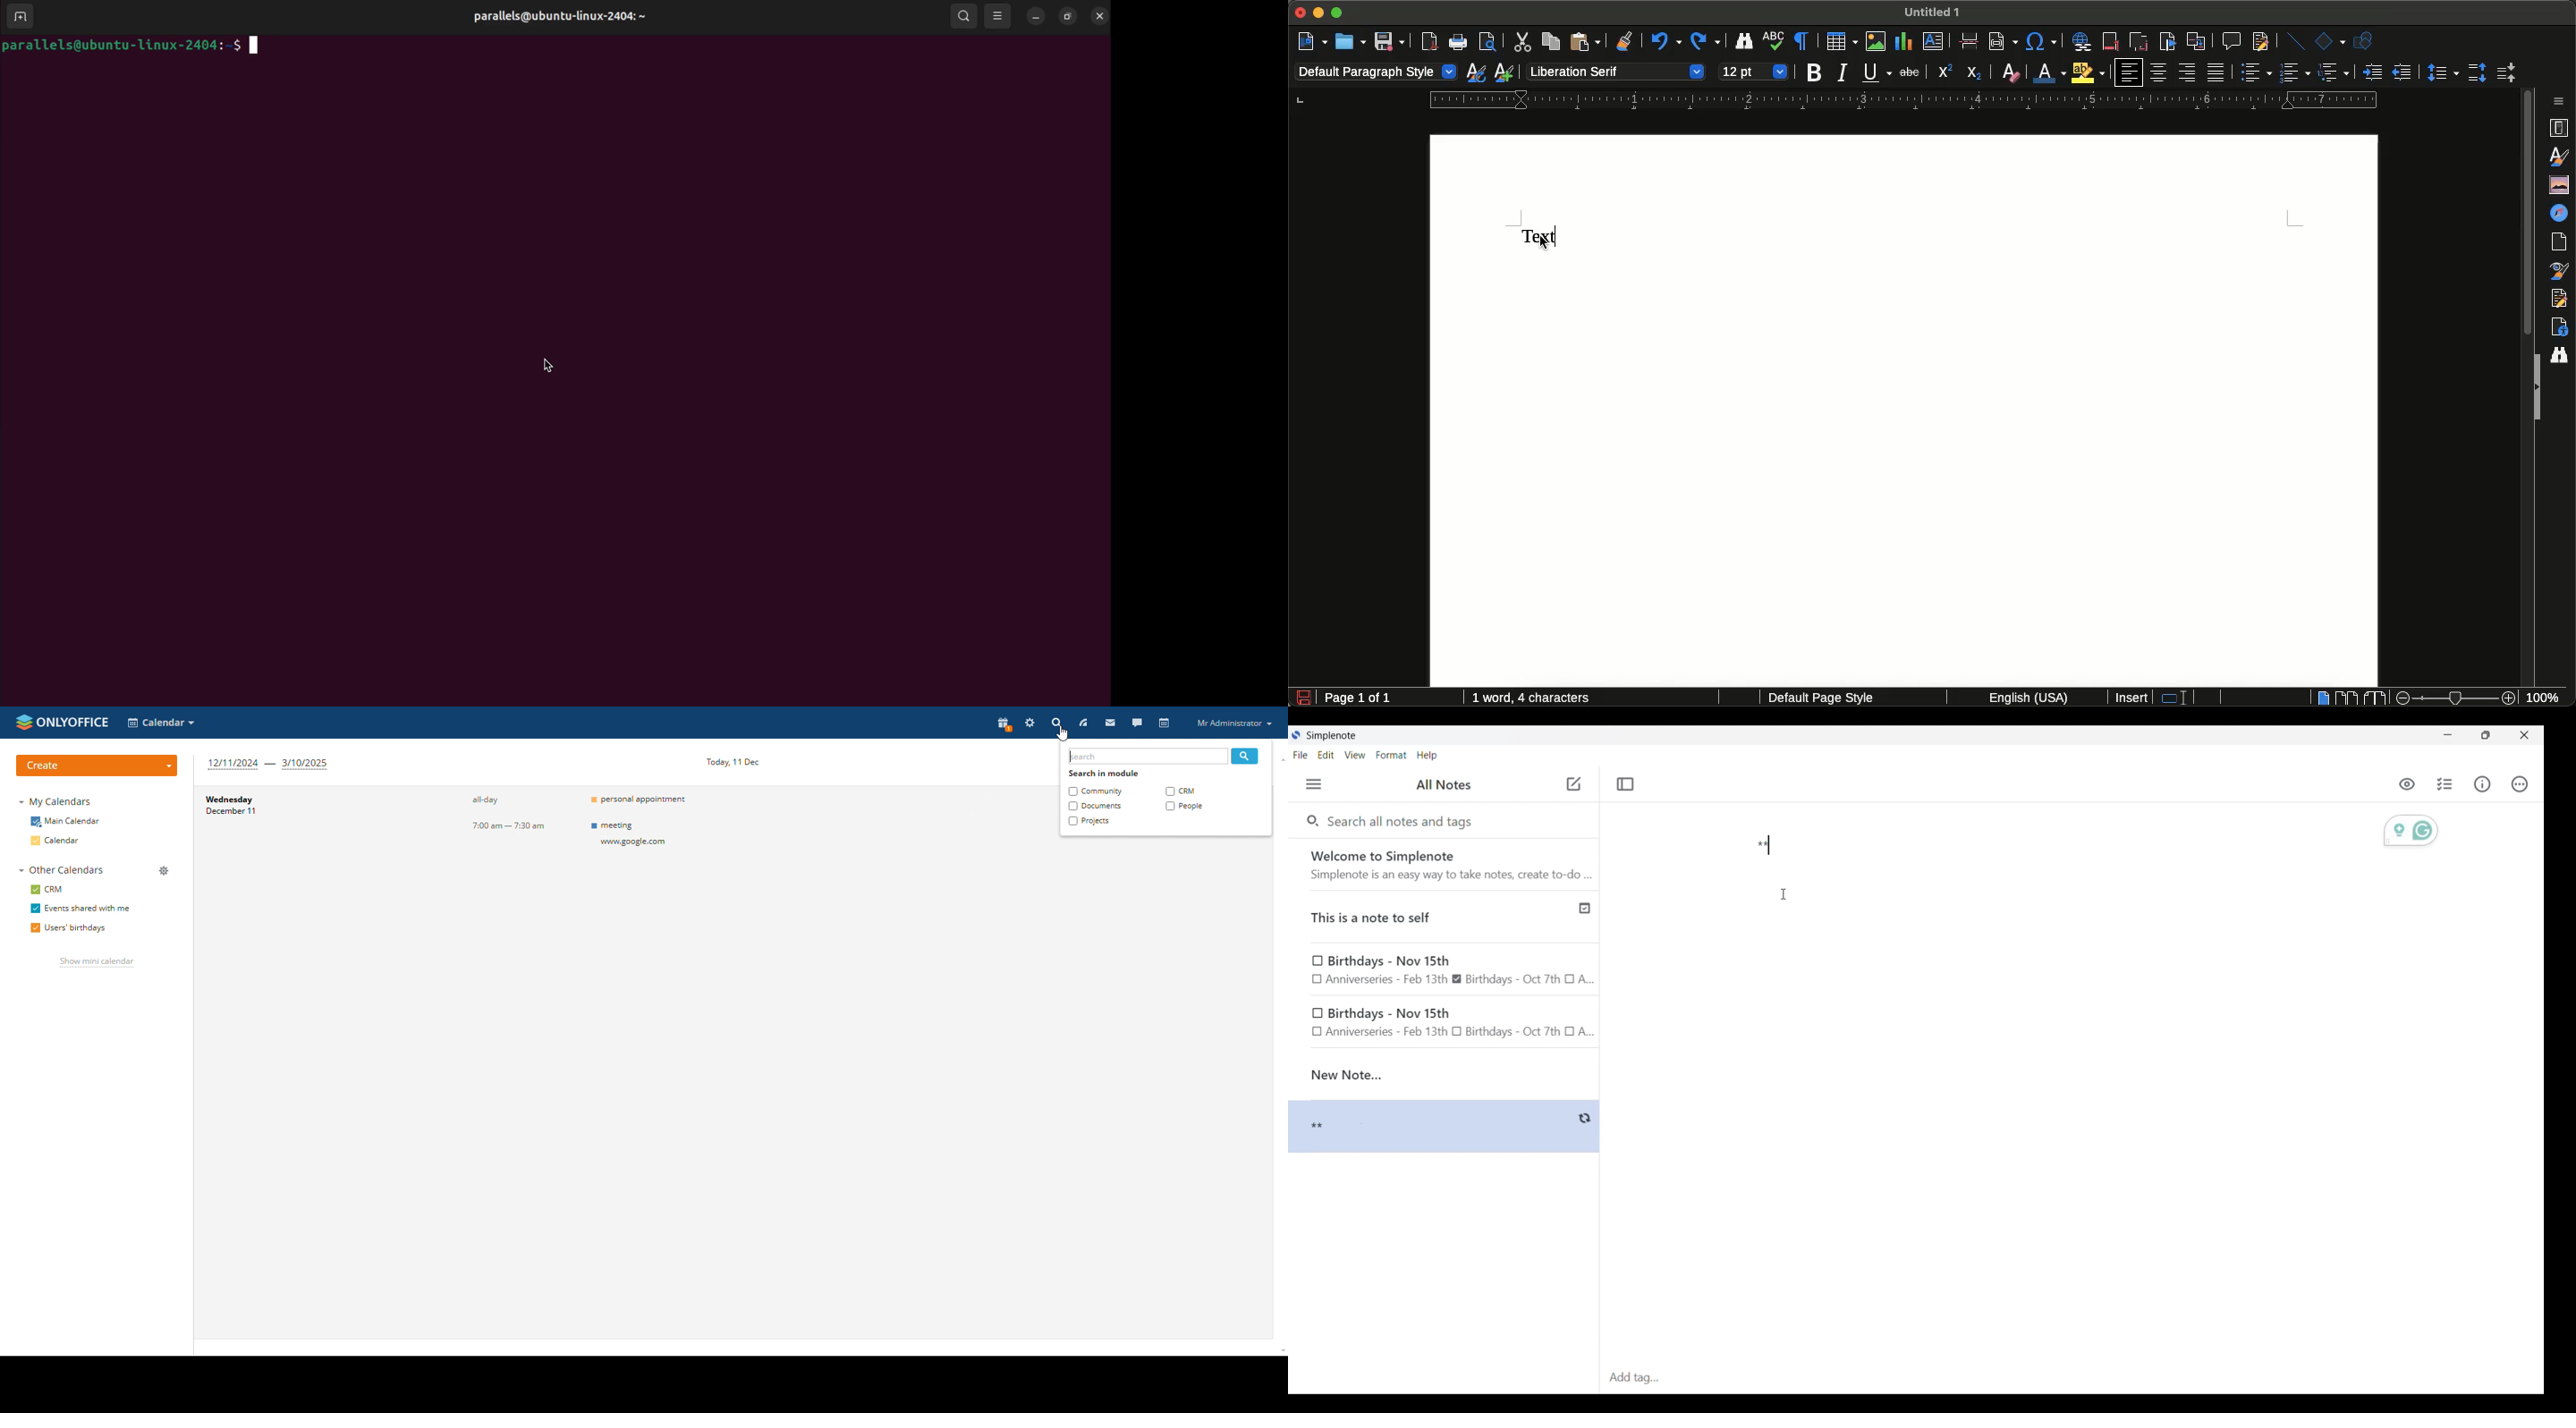 This screenshot has height=1428, width=2576. I want to click on Font size, so click(1754, 70).